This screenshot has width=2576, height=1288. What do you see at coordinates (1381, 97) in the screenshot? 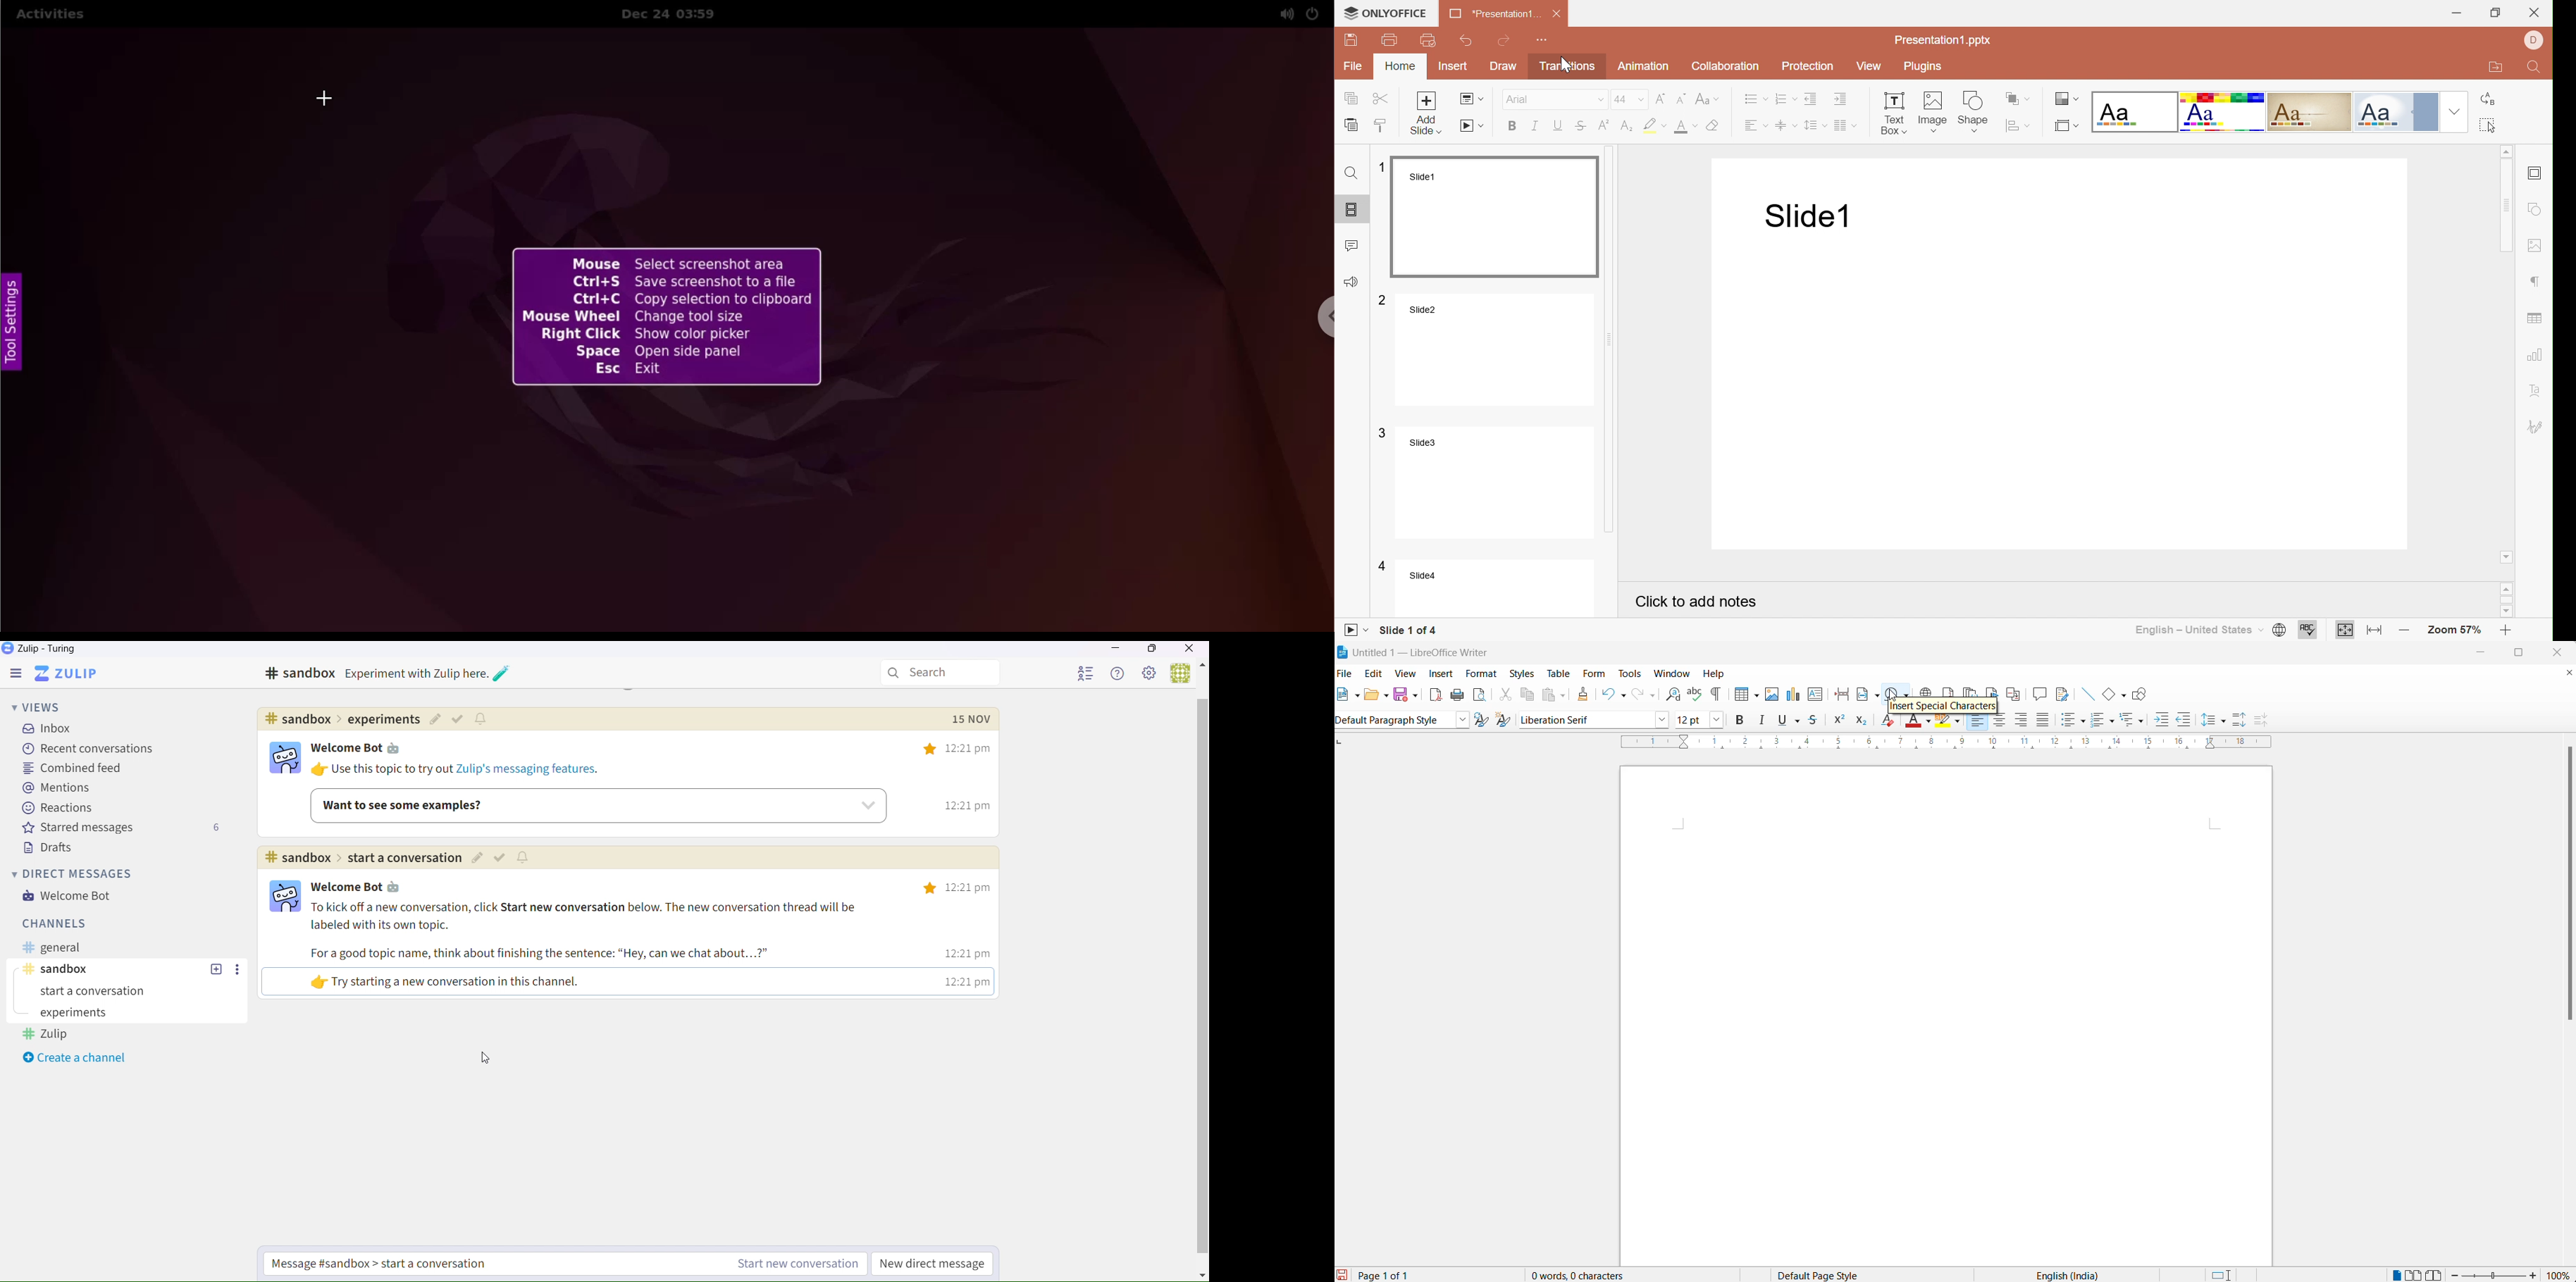
I see `Cut` at bounding box center [1381, 97].